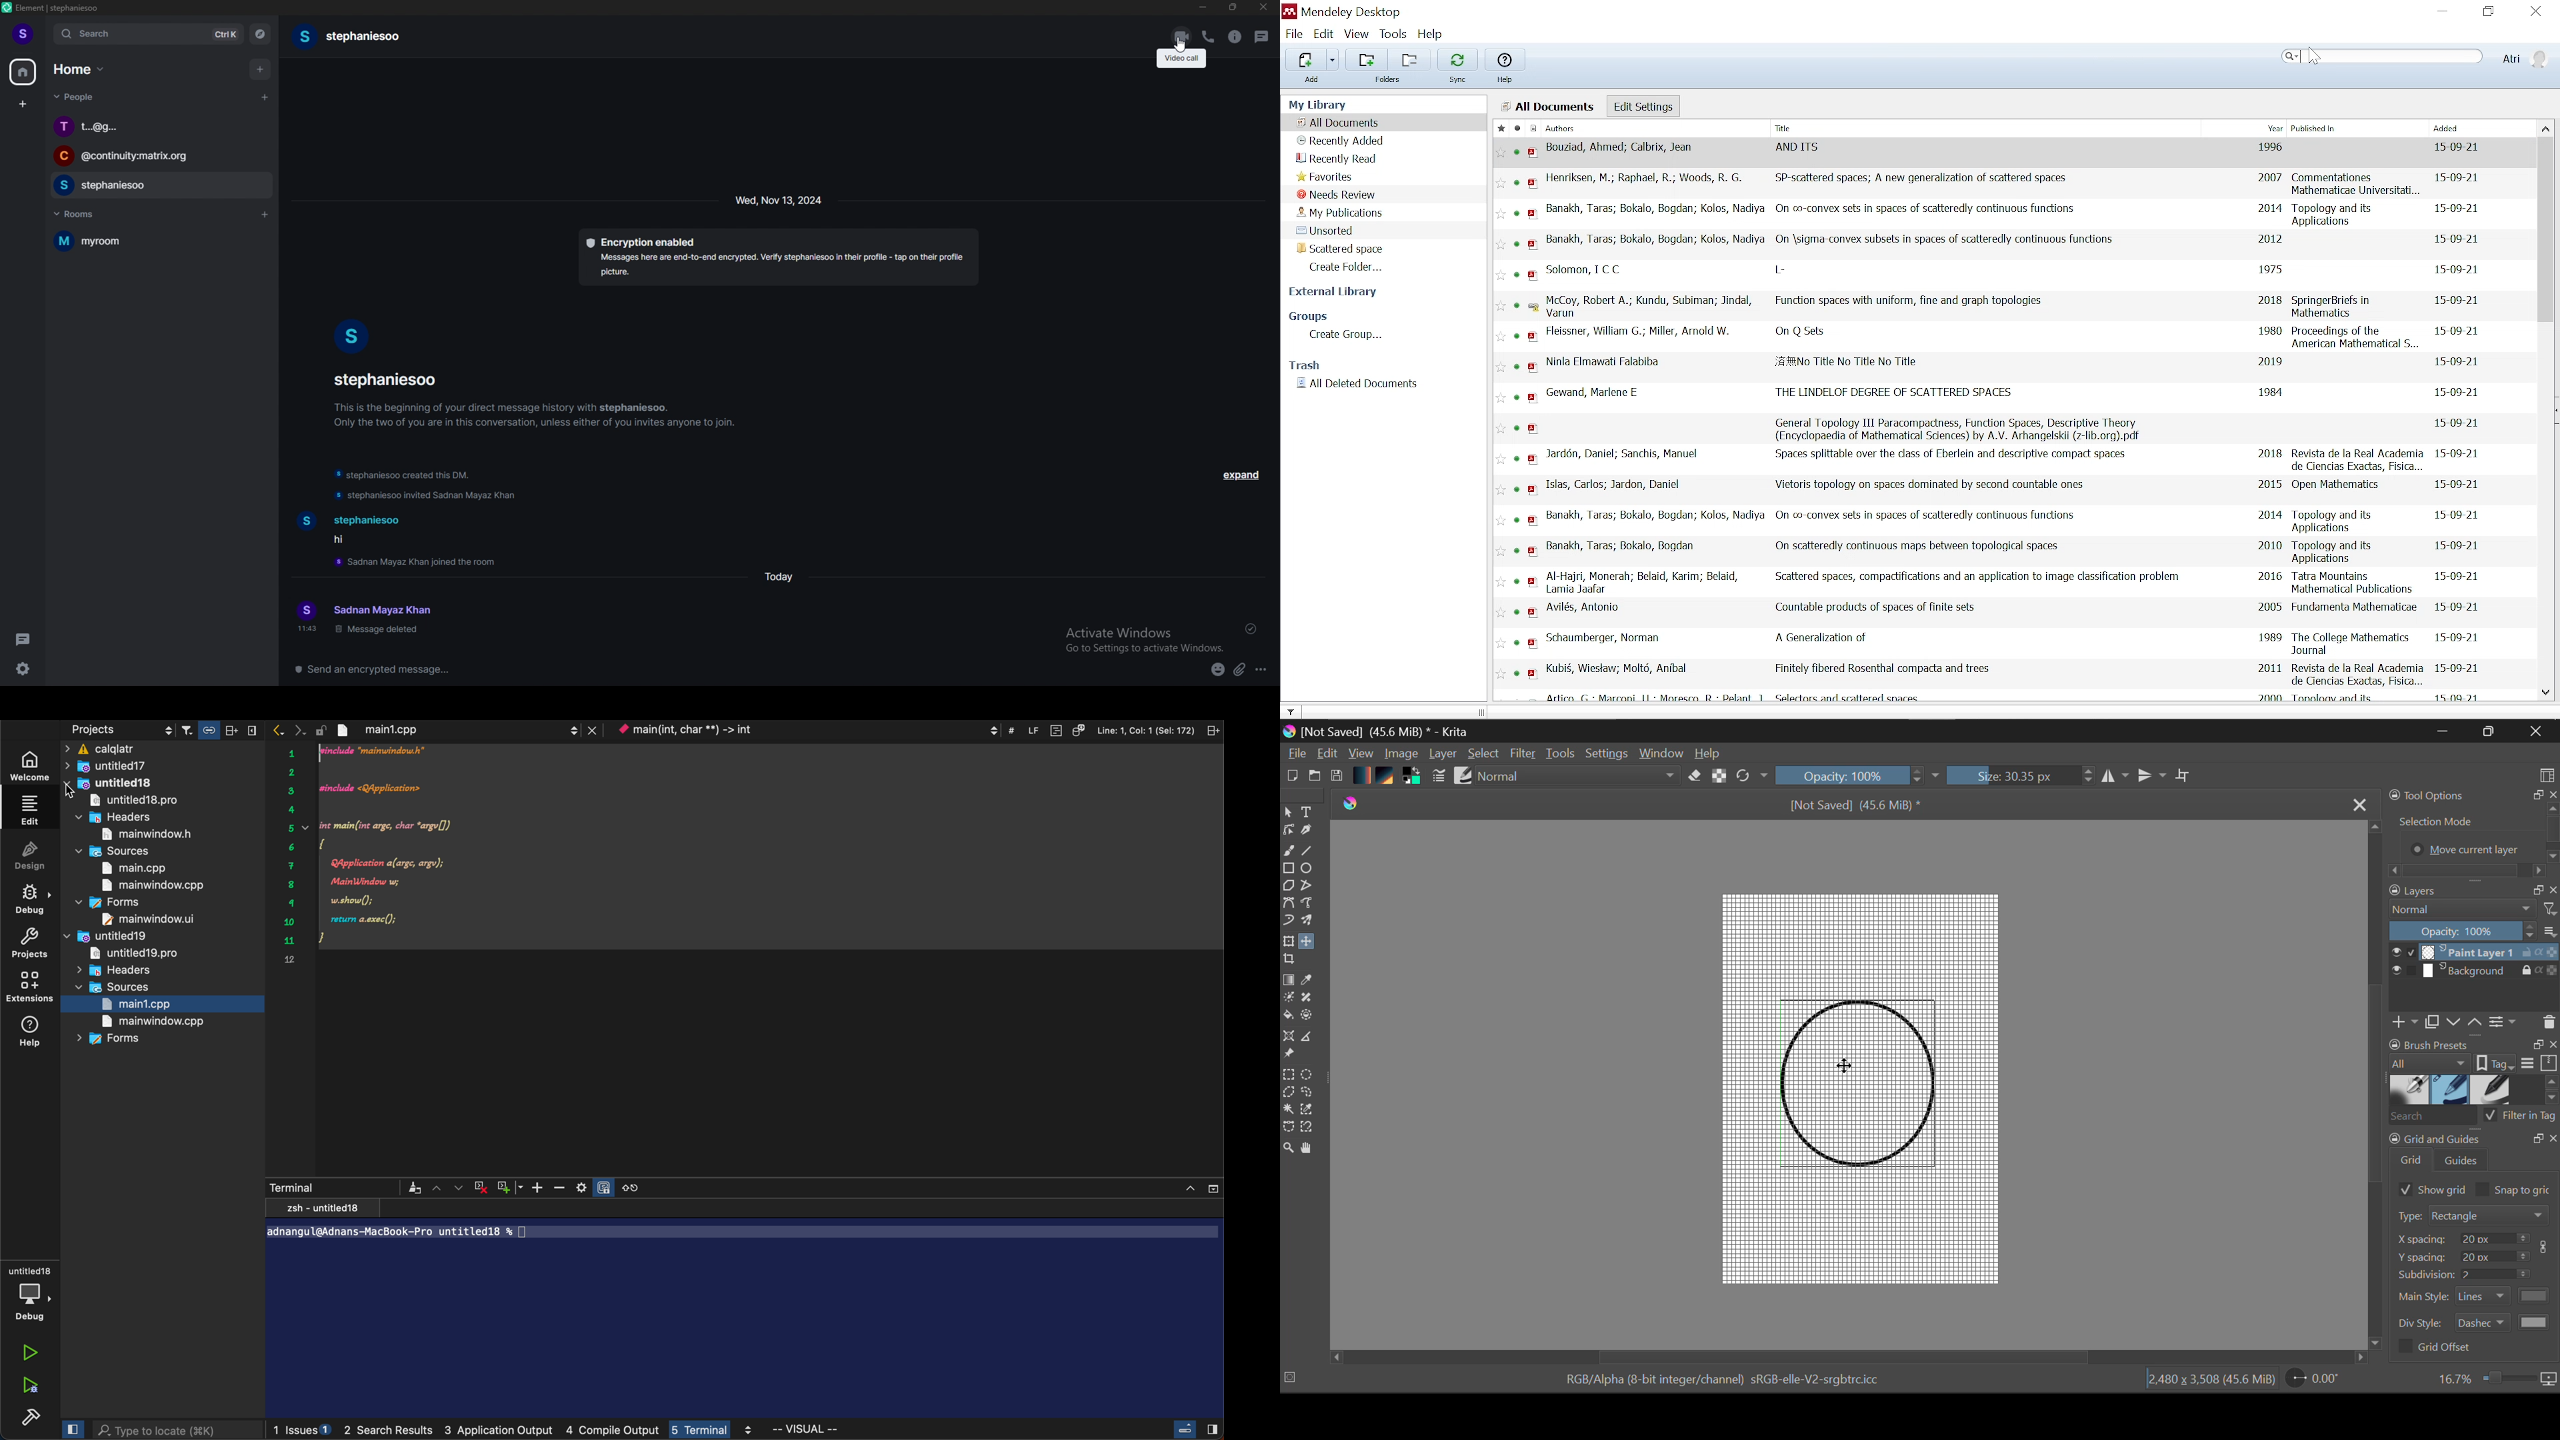 This screenshot has width=2576, height=1456. What do you see at coordinates (111, 853) in the screenshot?
I see `sources` at bounding box center [111, 853].